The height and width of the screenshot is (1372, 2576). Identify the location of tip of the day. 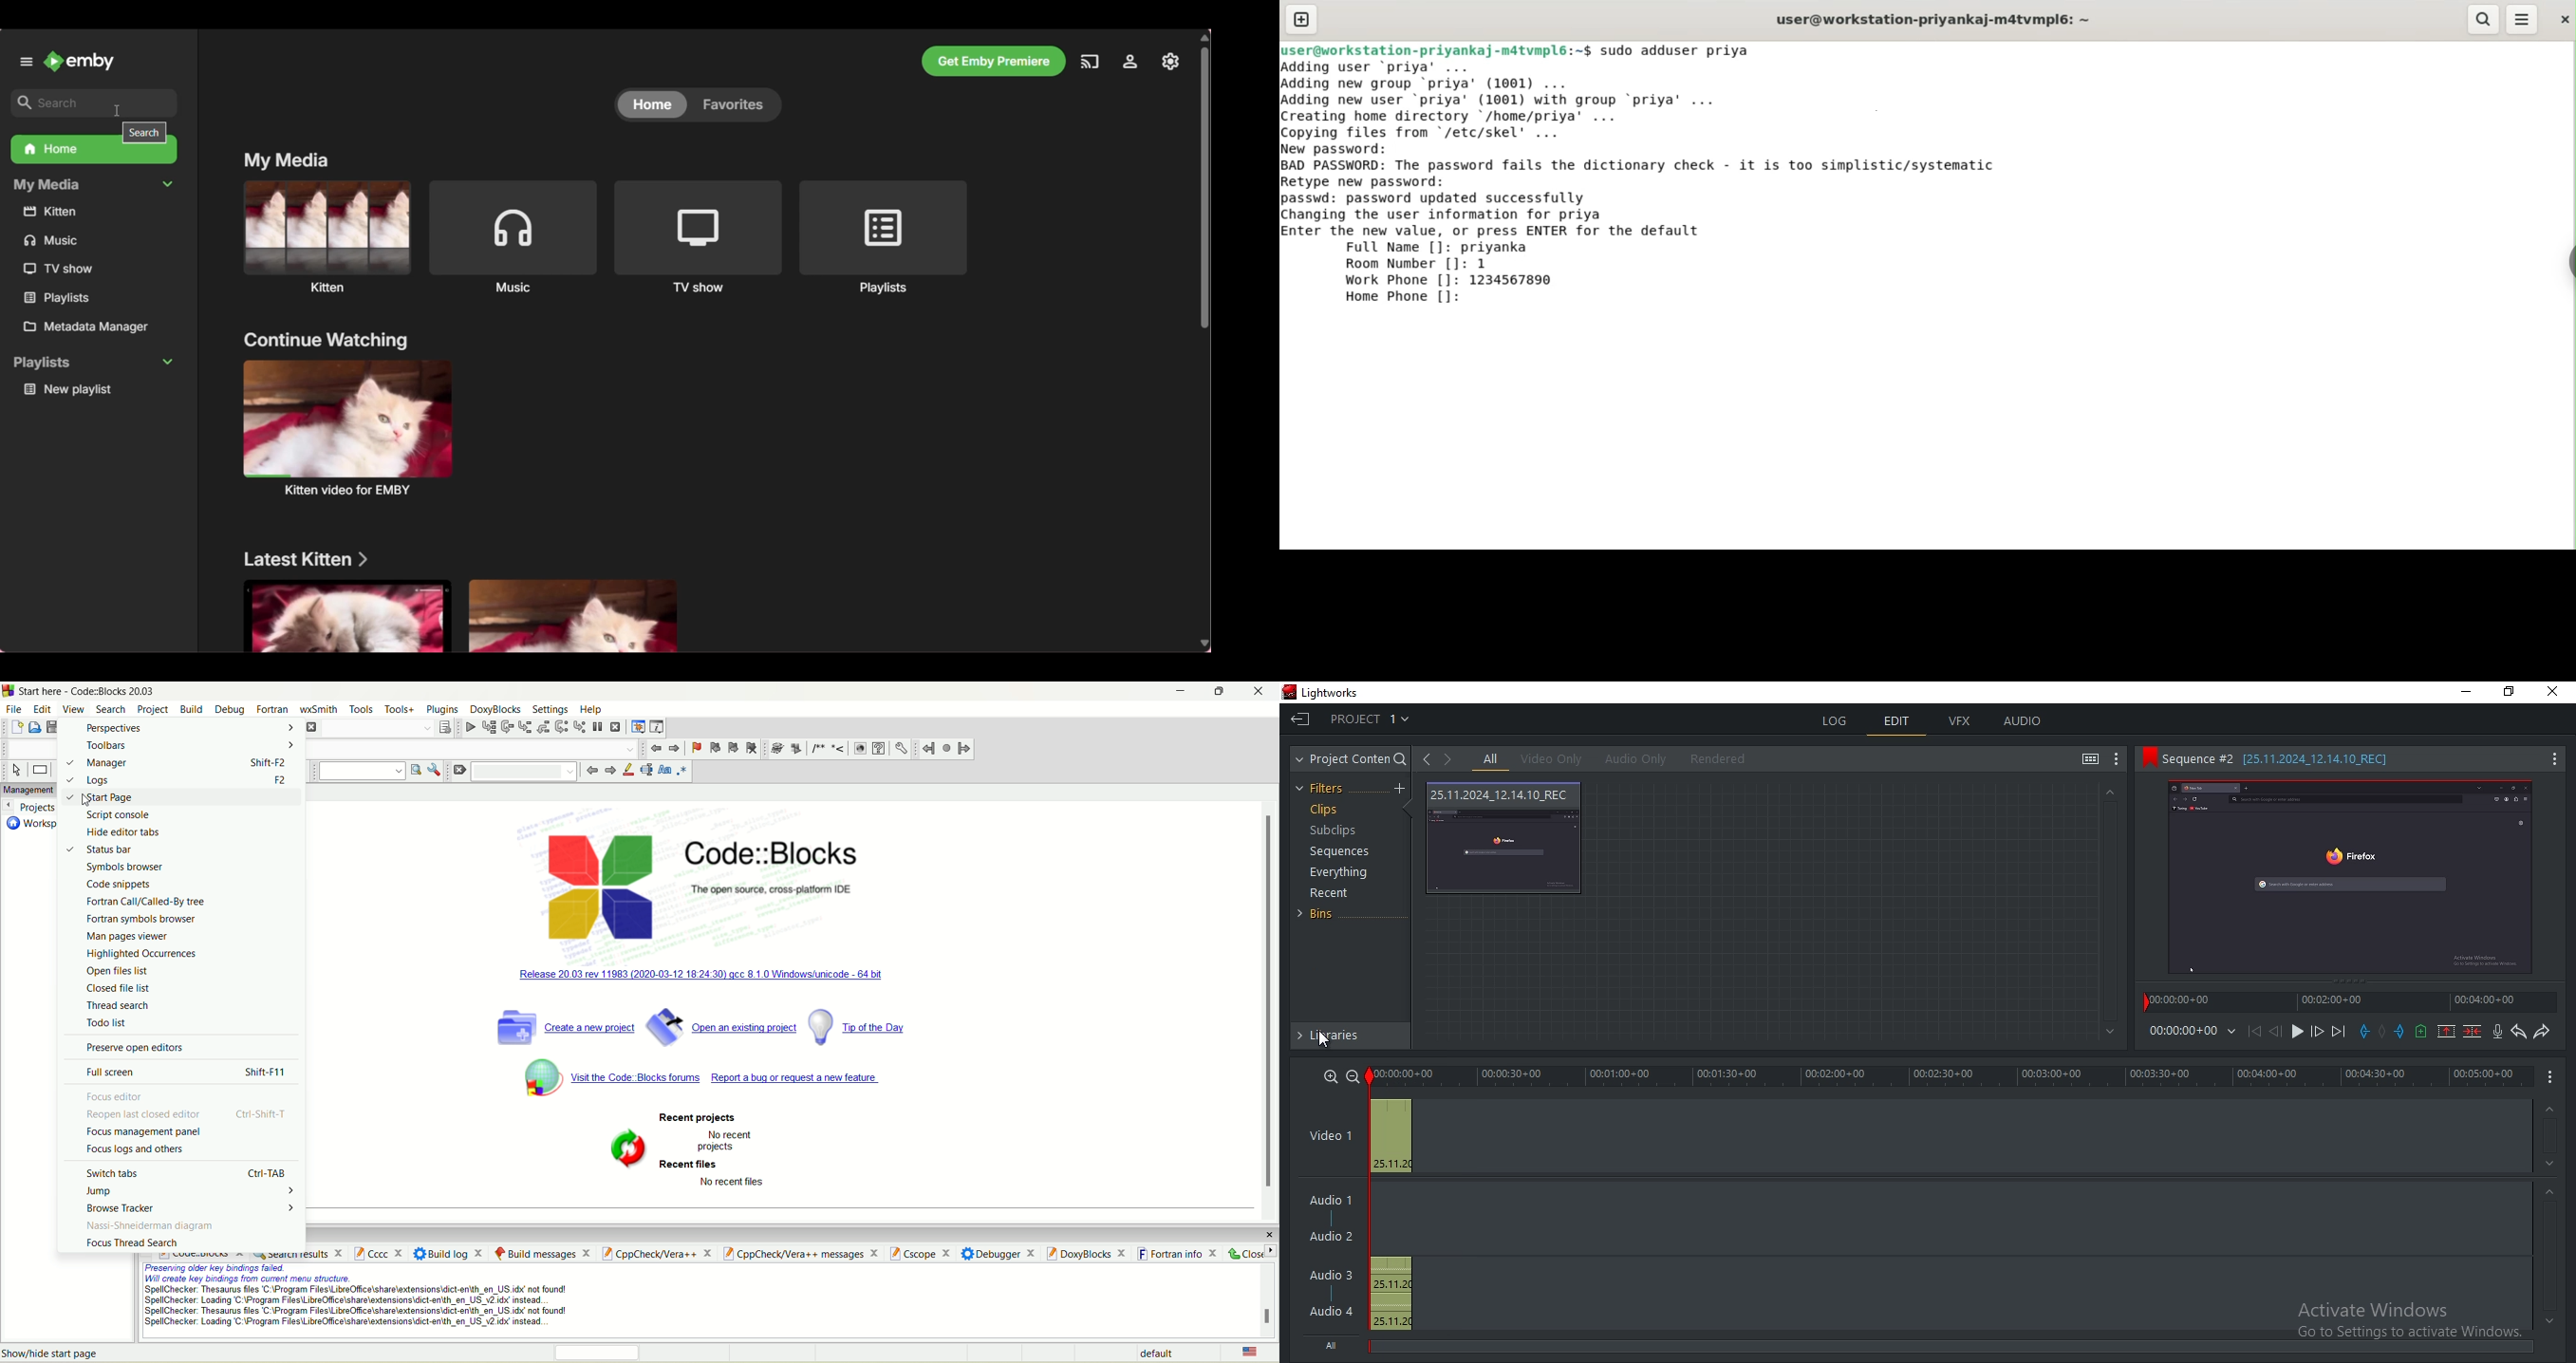
(869, 1027).